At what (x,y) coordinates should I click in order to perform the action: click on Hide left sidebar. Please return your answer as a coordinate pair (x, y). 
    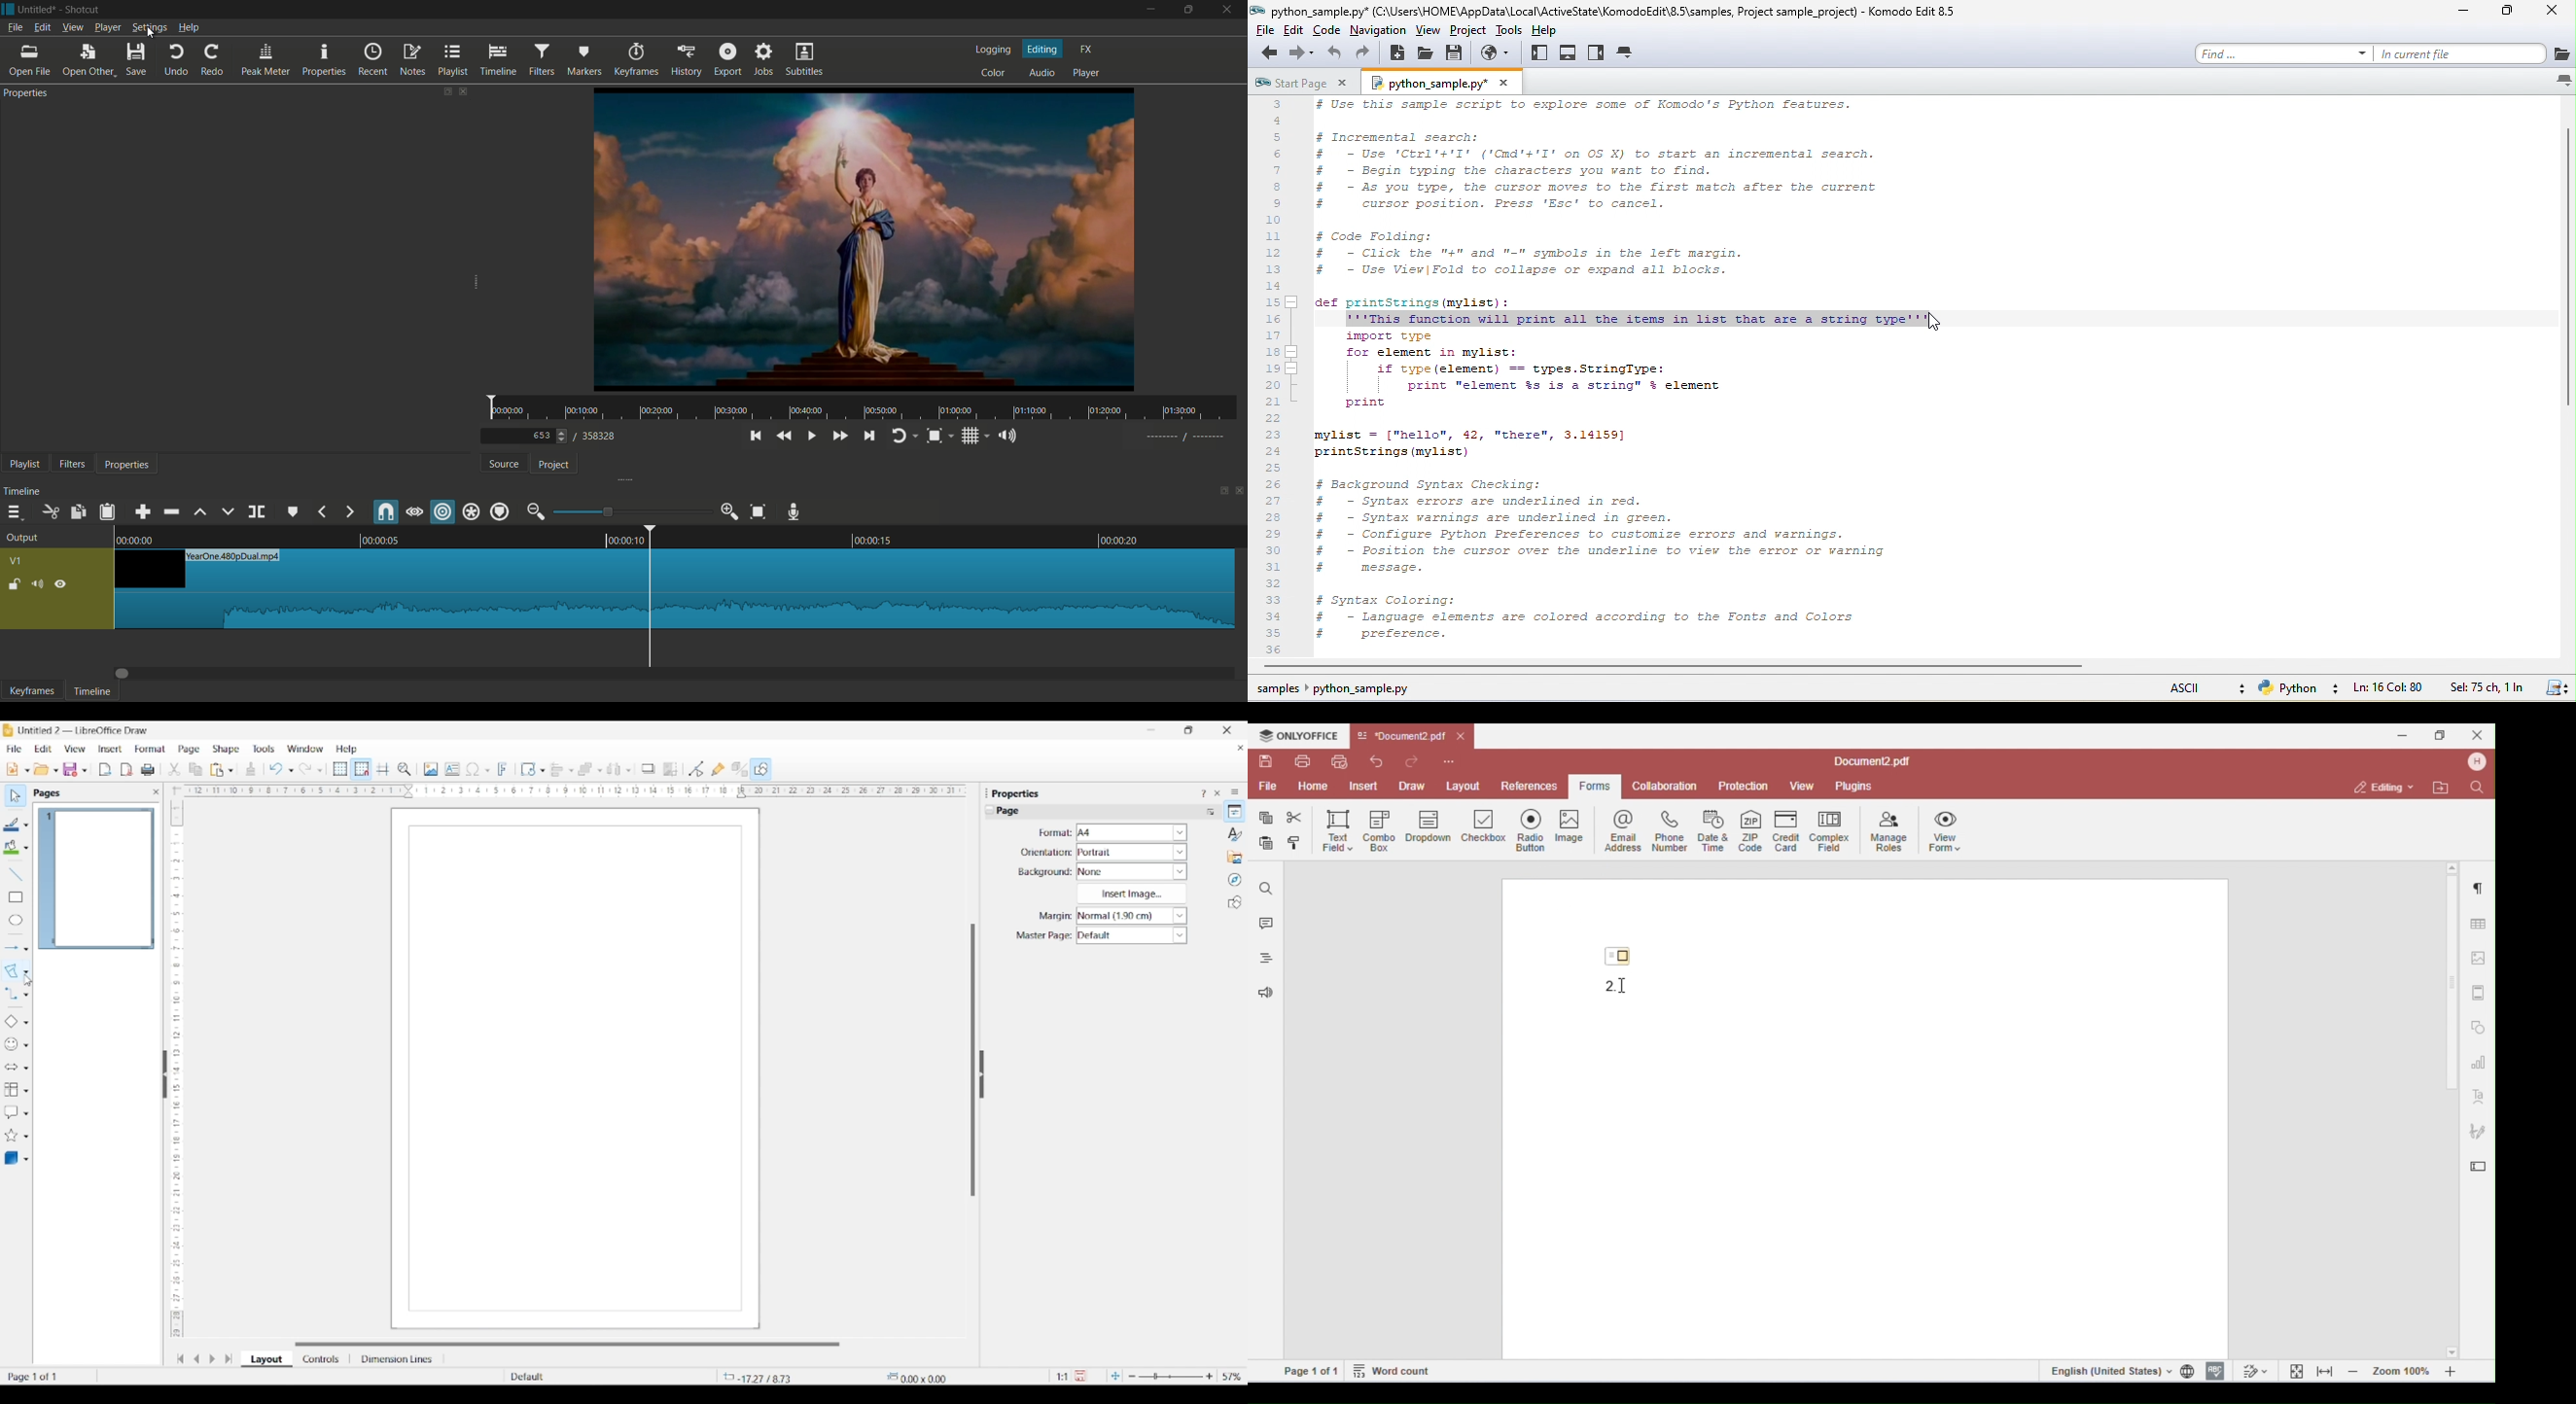
    Looking at the image, I should click on (165, 1074).